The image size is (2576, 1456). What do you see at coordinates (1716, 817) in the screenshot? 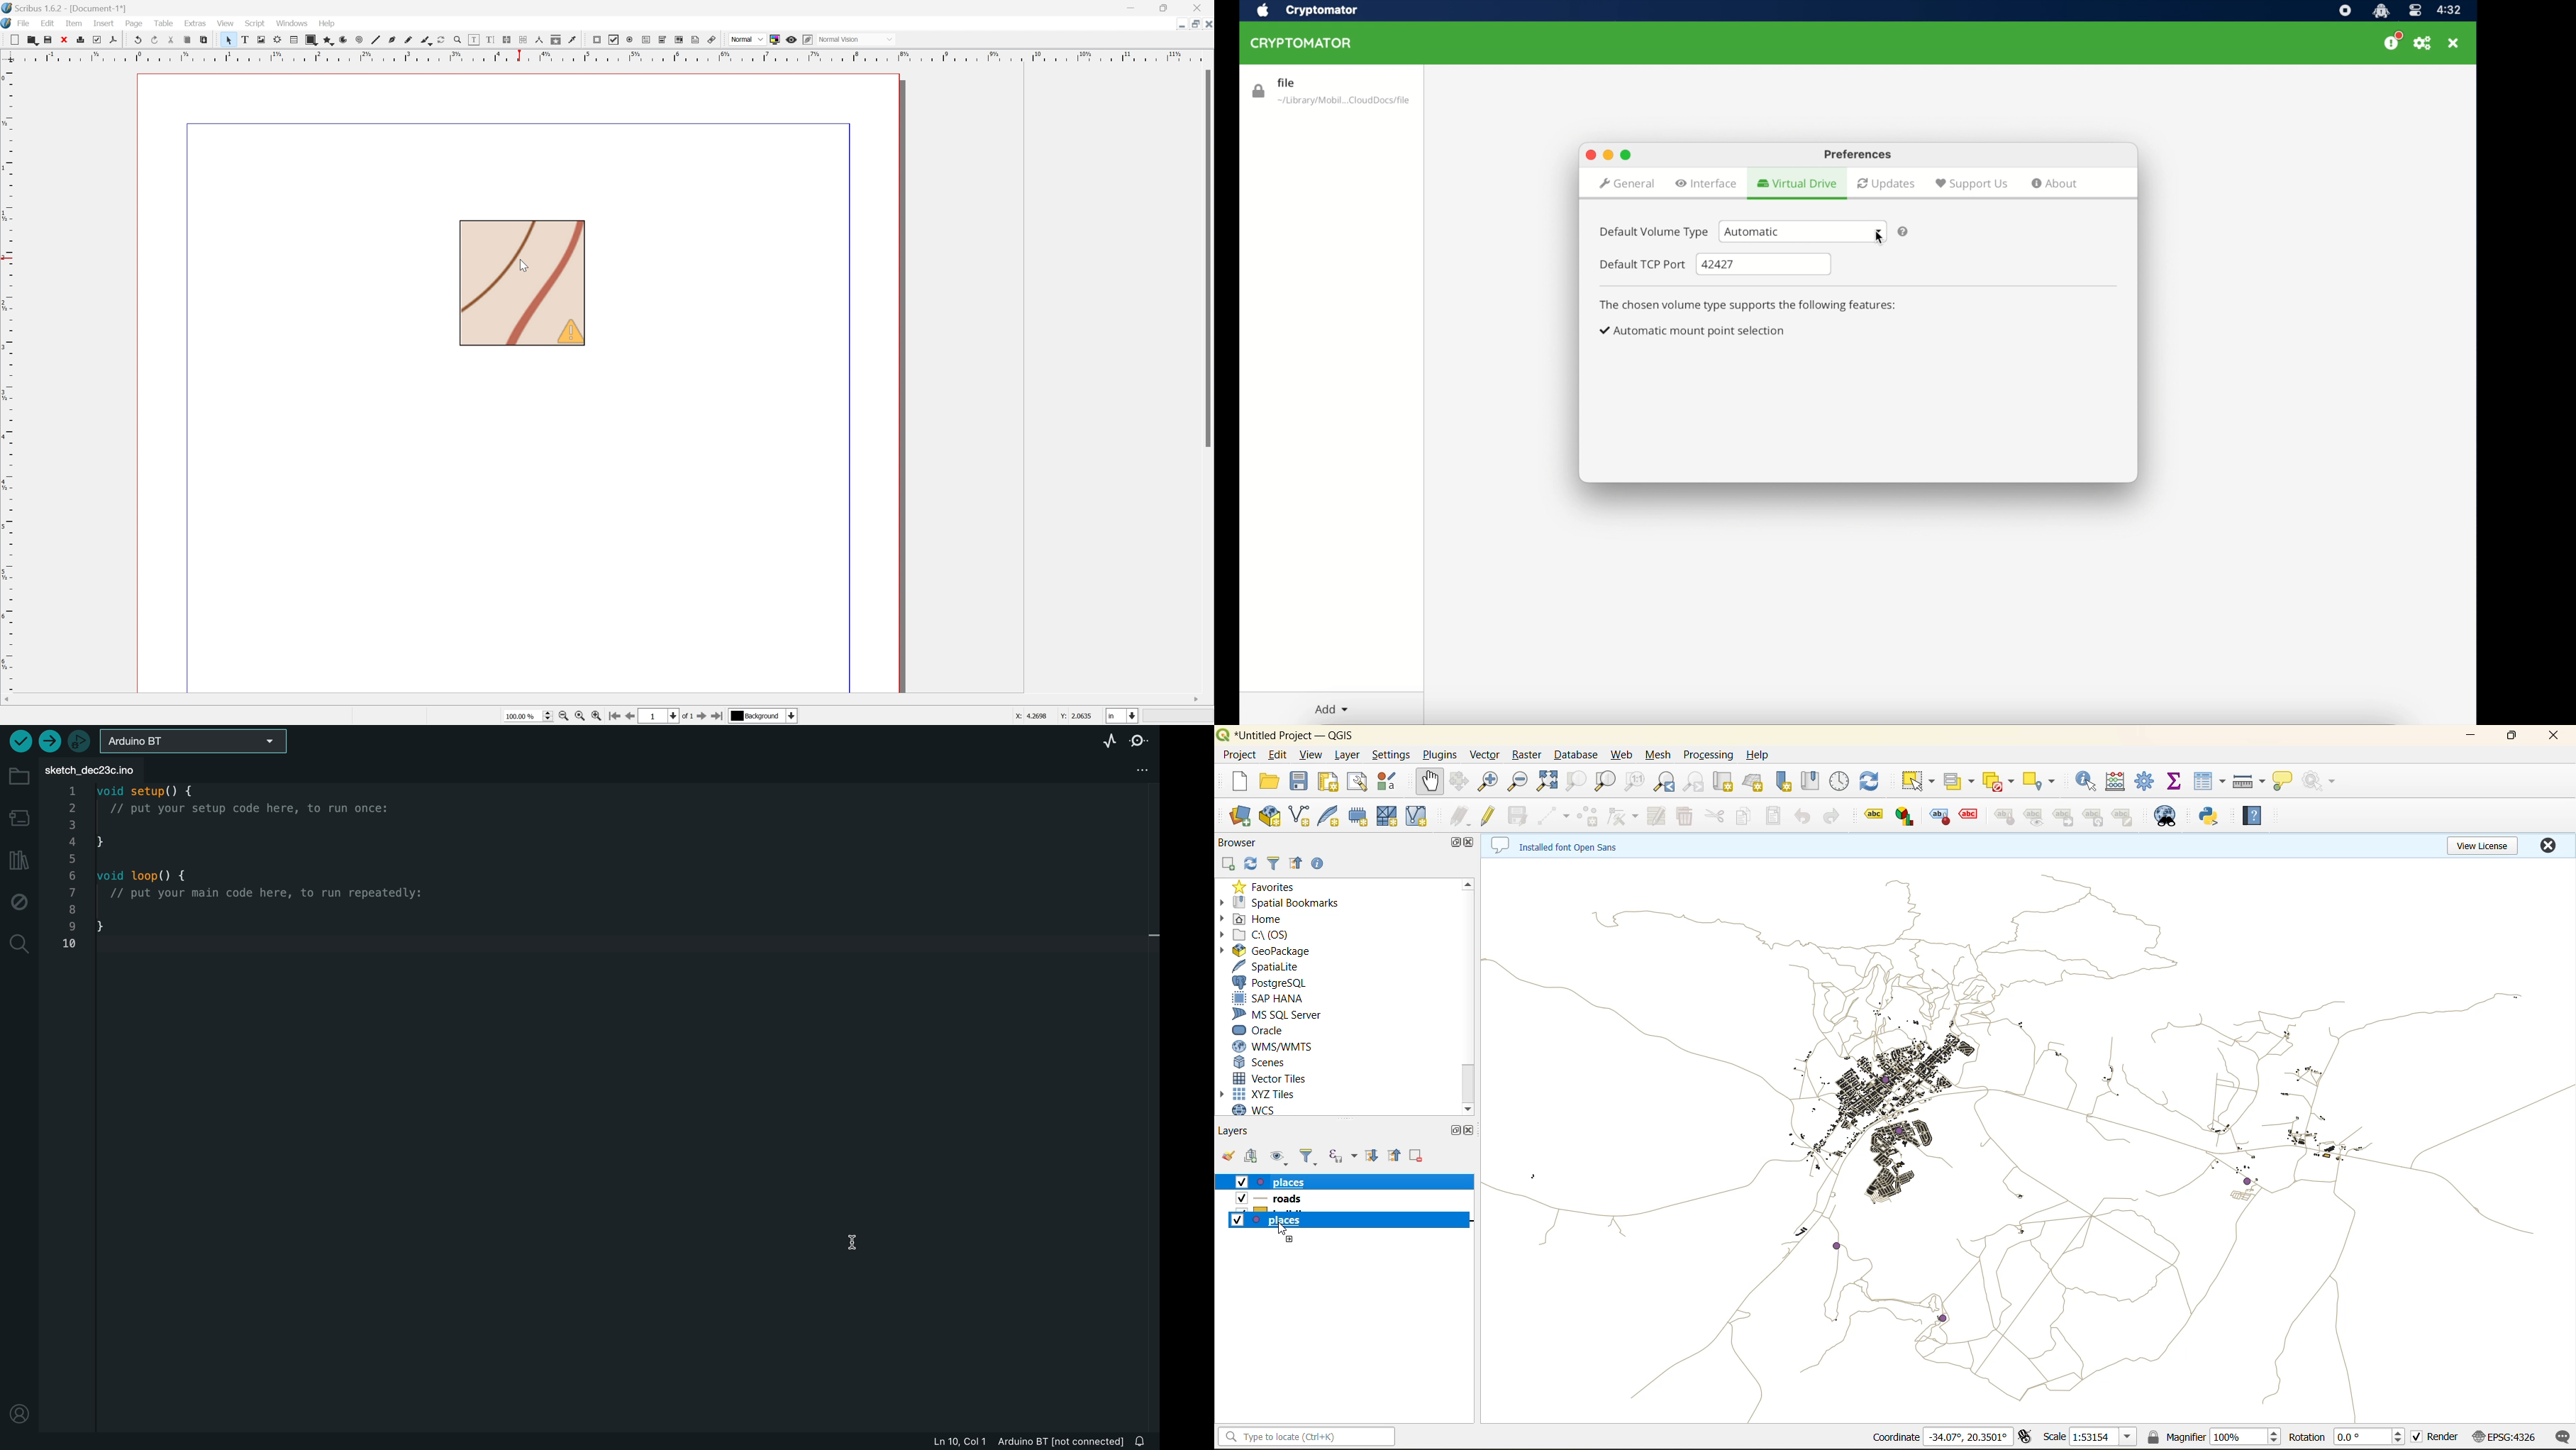
I see `cut` at bounding box center [1716, 817].